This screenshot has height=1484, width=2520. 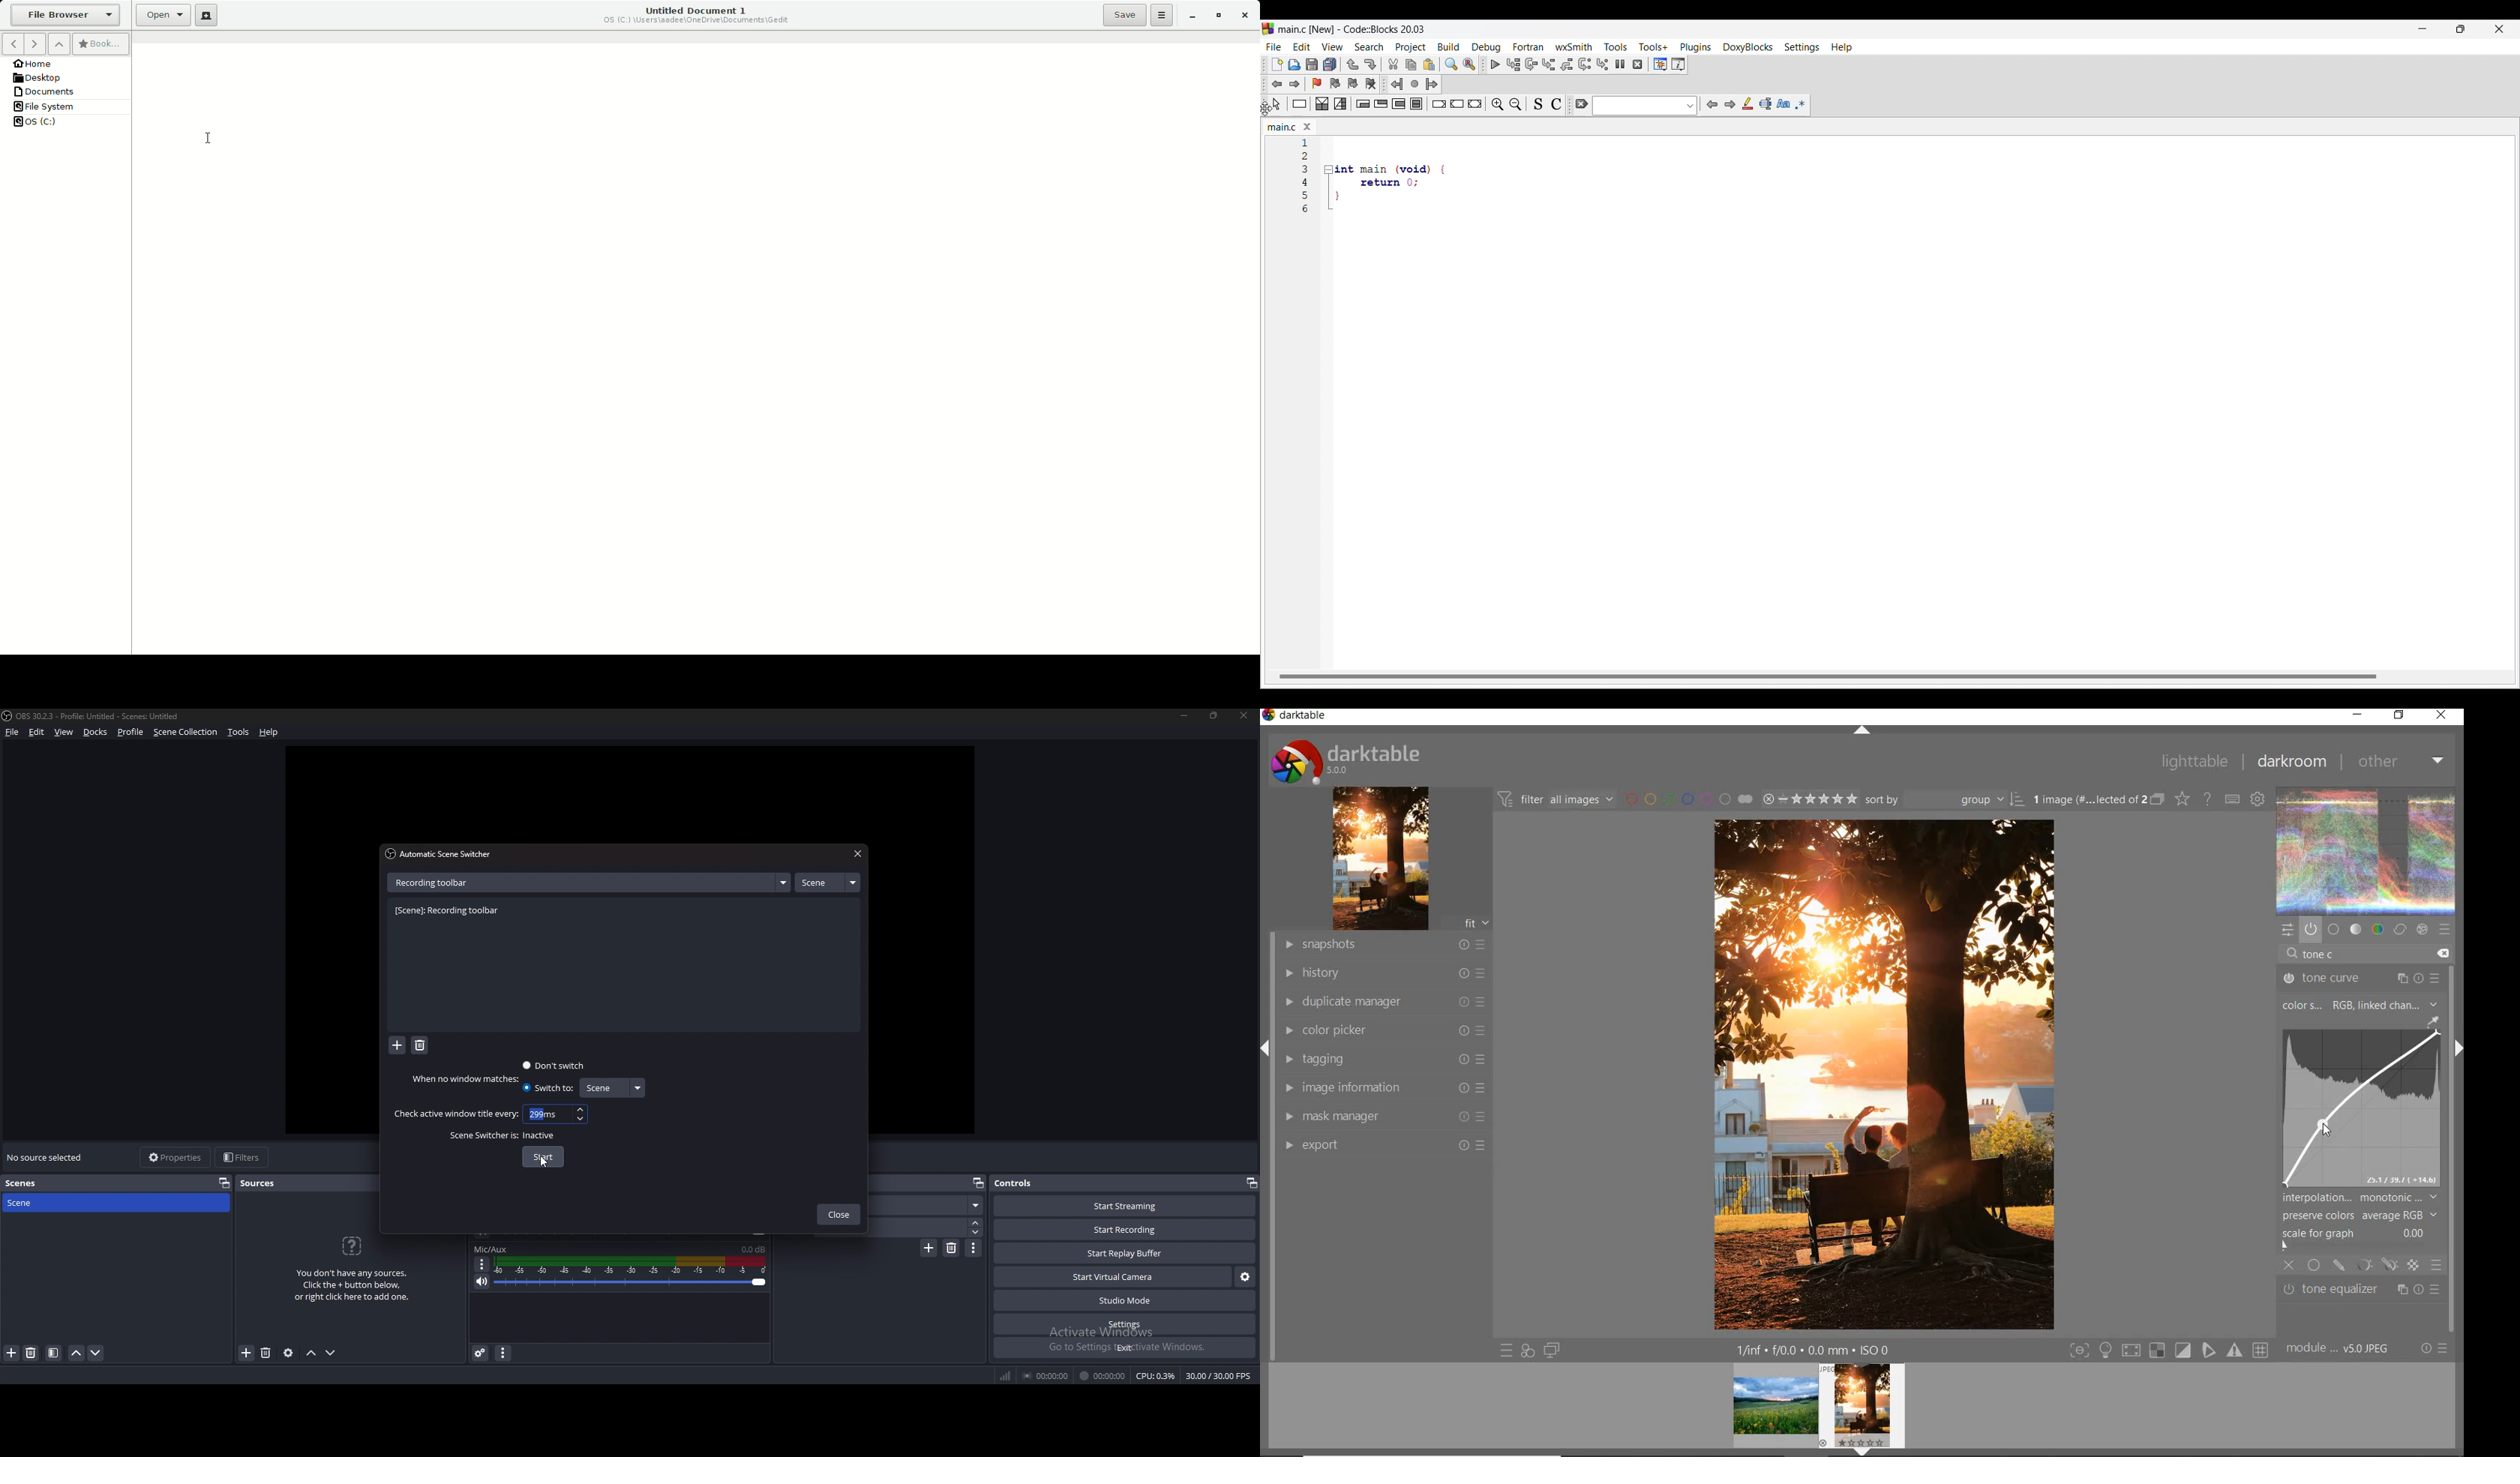 What do you see at coordinates (1380, 973) in the screenshot?
I see `history` at bounding box center [1380, 973].